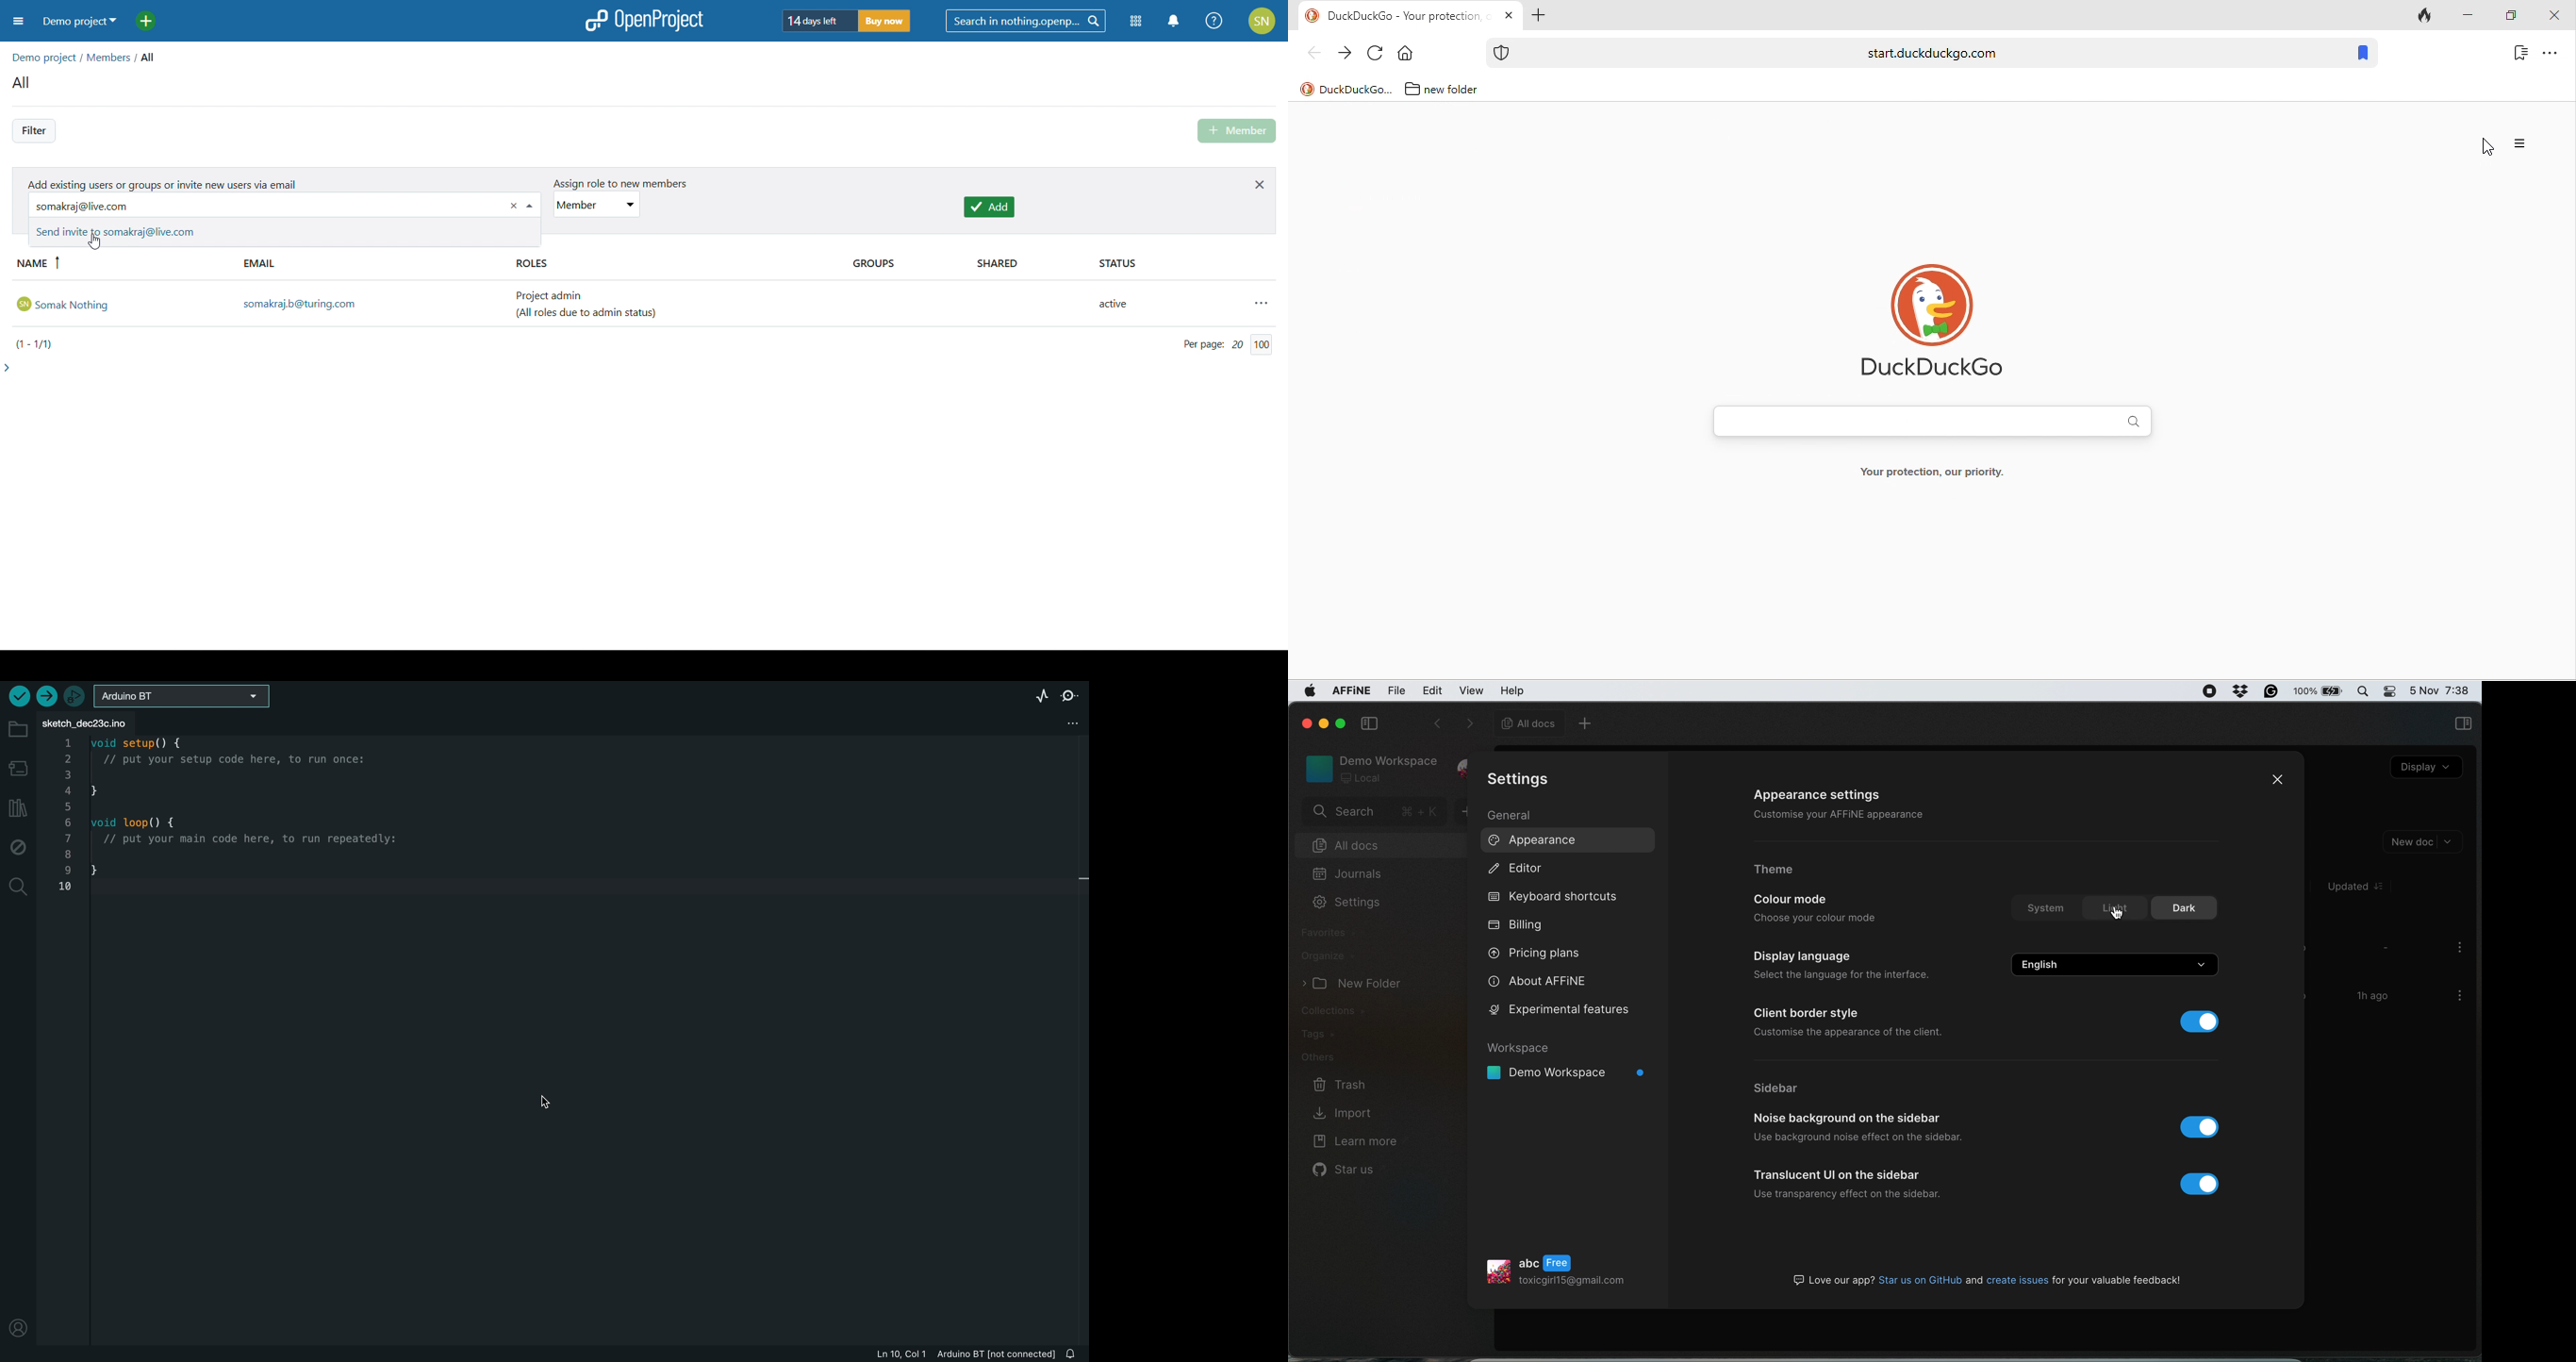 This screenshot has width=2576, height=1372. What do you see at coordinates (668, 264) in the screenshot?
I see `roles` at bounding box center [668, 264].